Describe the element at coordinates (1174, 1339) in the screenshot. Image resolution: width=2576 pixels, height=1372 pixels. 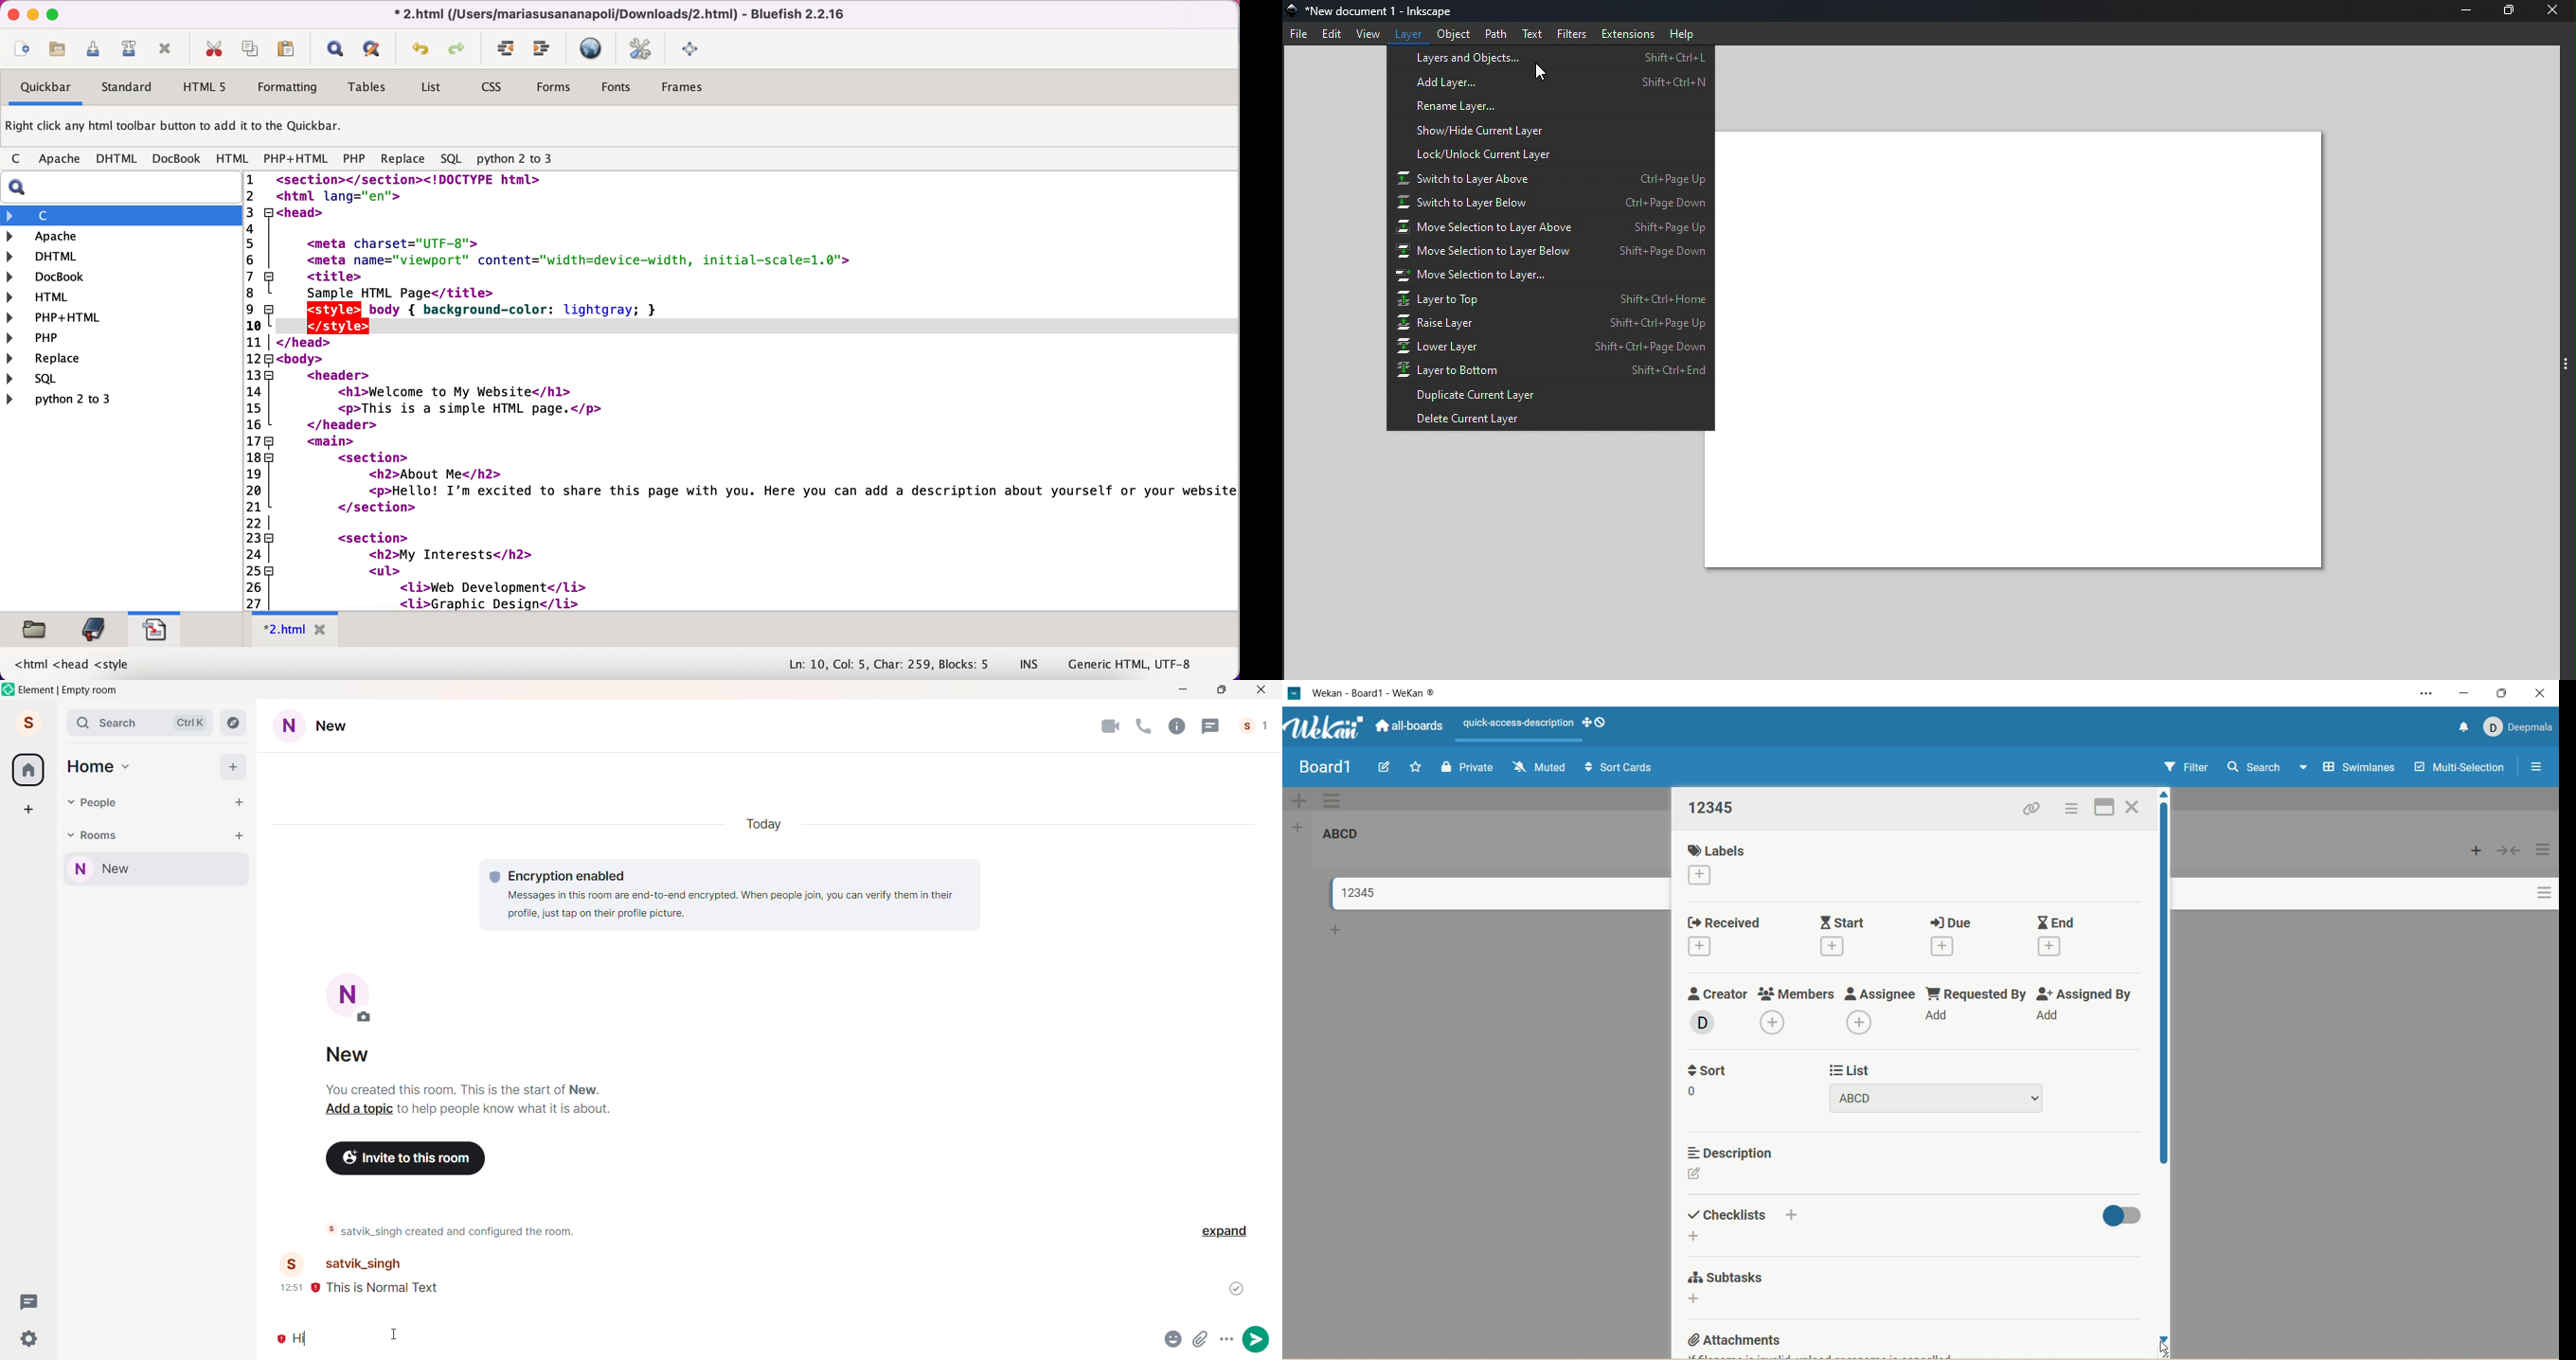
I see `emojis` at that location.